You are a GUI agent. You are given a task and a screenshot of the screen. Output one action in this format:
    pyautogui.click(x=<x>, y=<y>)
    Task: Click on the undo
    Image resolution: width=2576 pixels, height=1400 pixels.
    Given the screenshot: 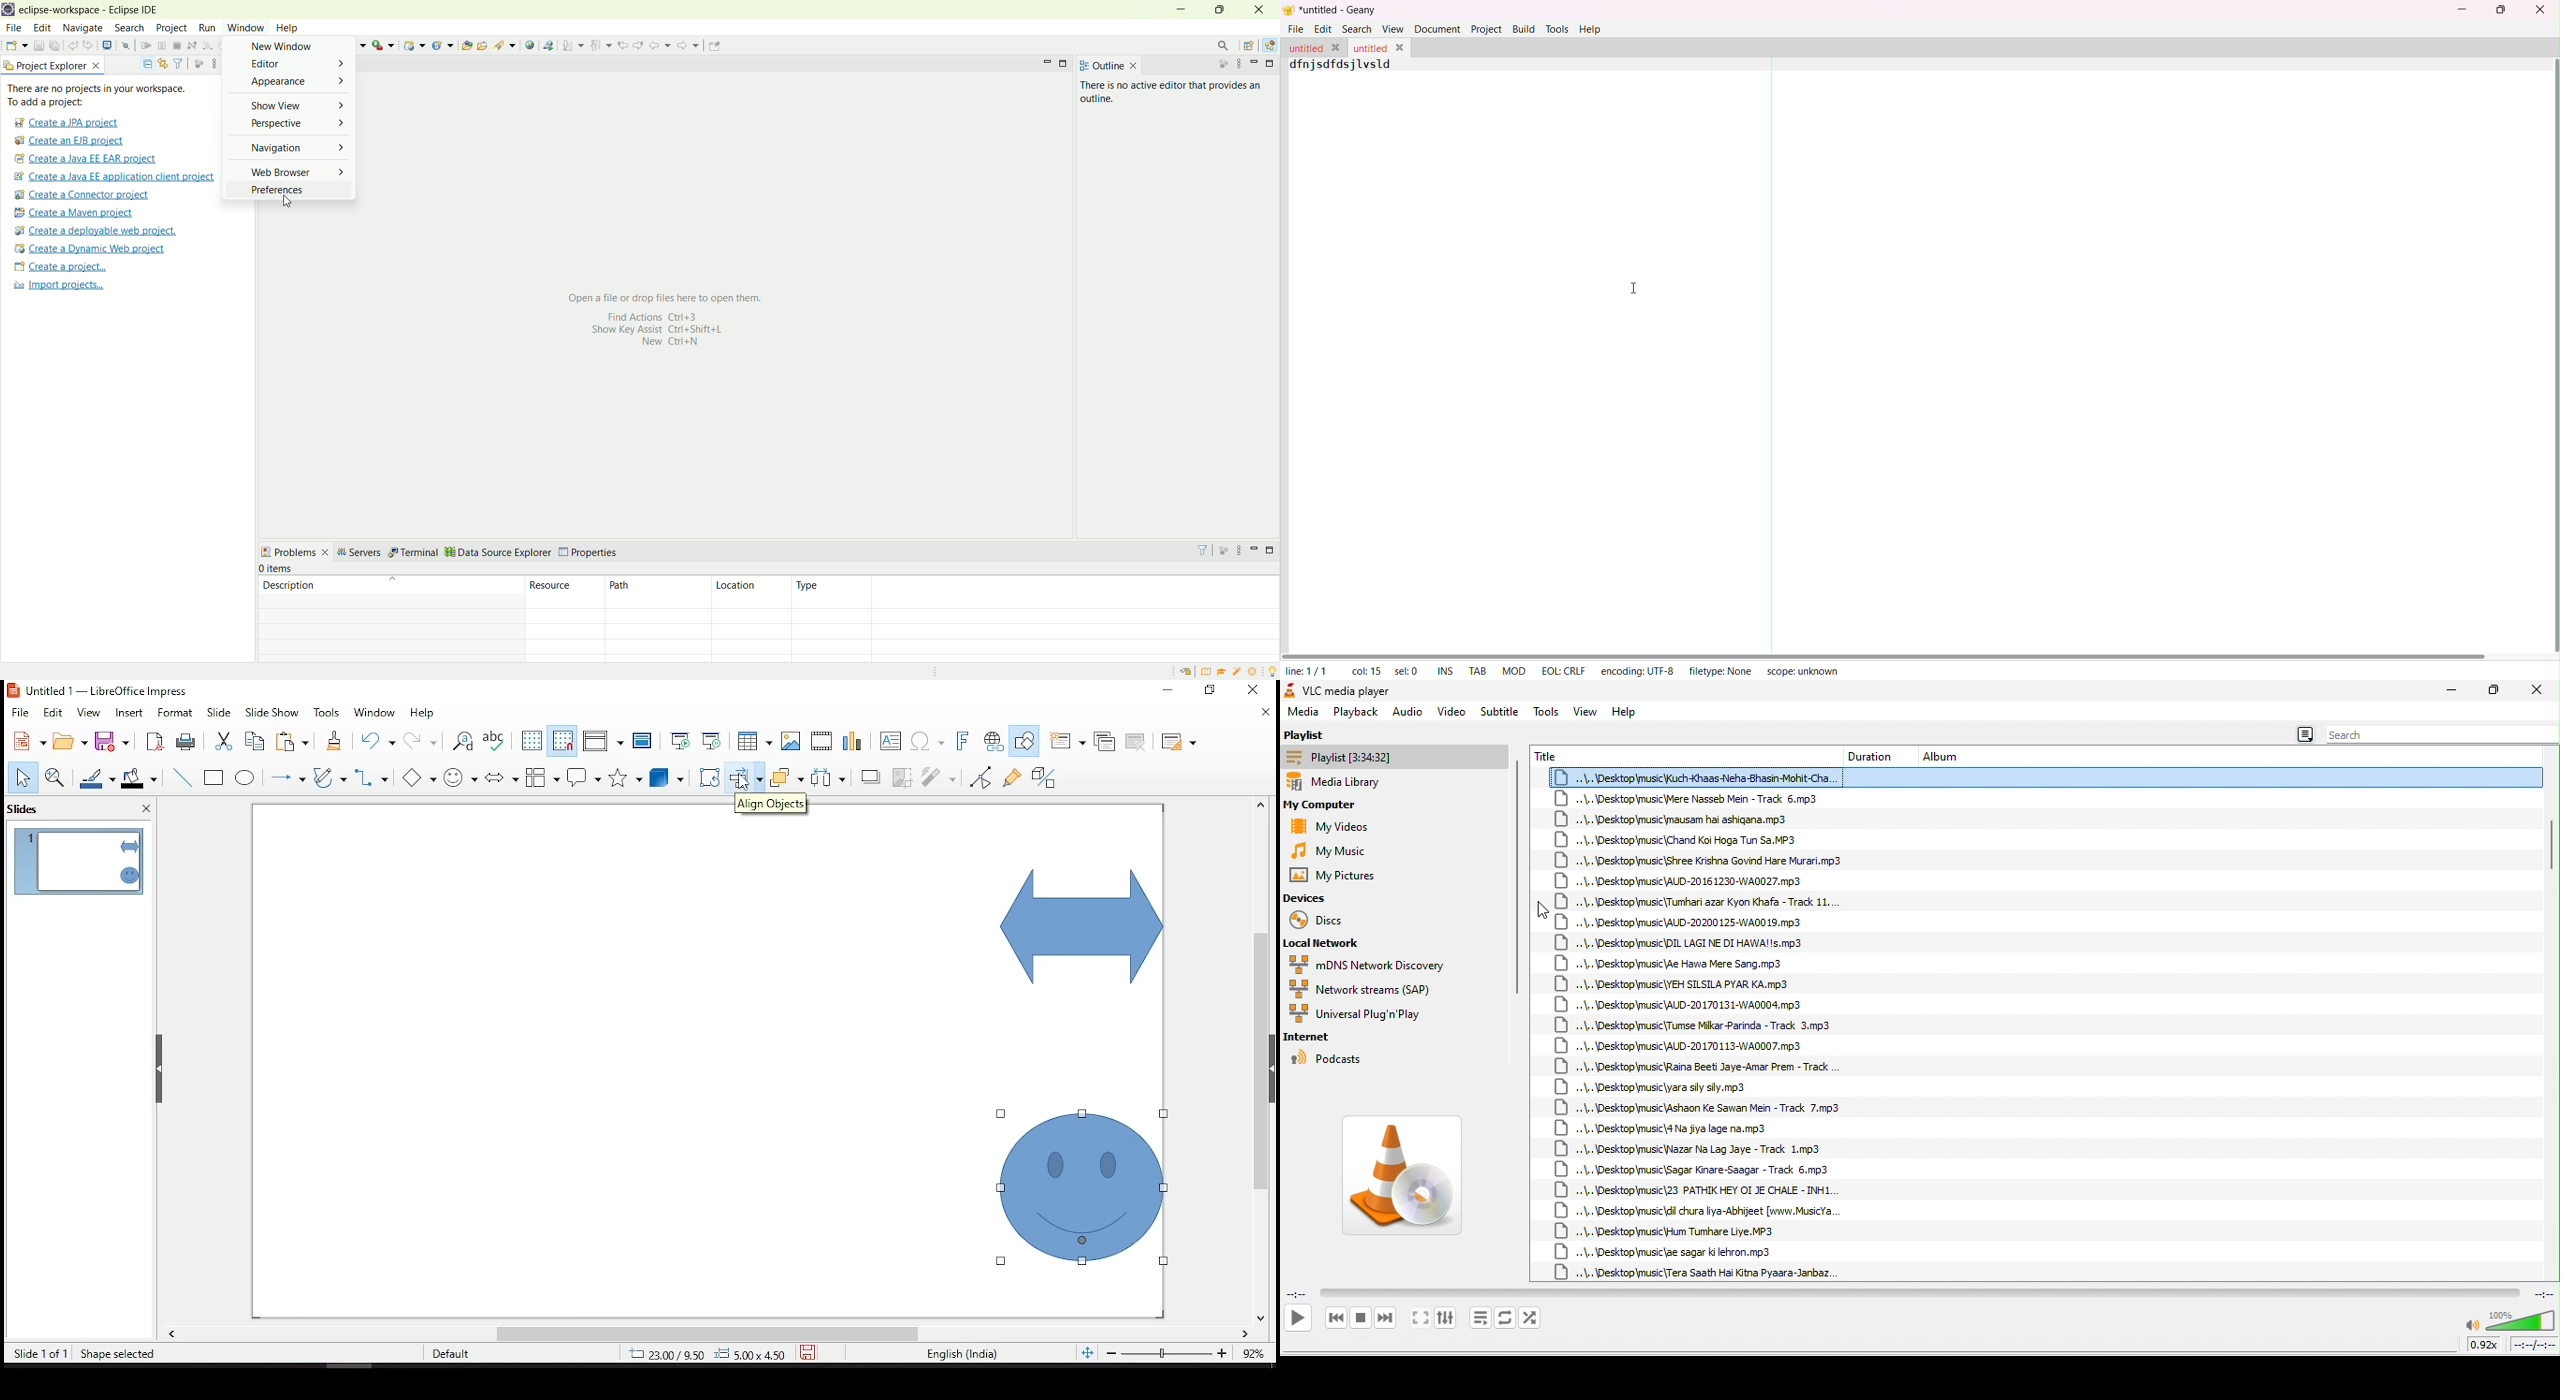 What is the action you would take?
    pyautogui.click(x=74, y=46)
    